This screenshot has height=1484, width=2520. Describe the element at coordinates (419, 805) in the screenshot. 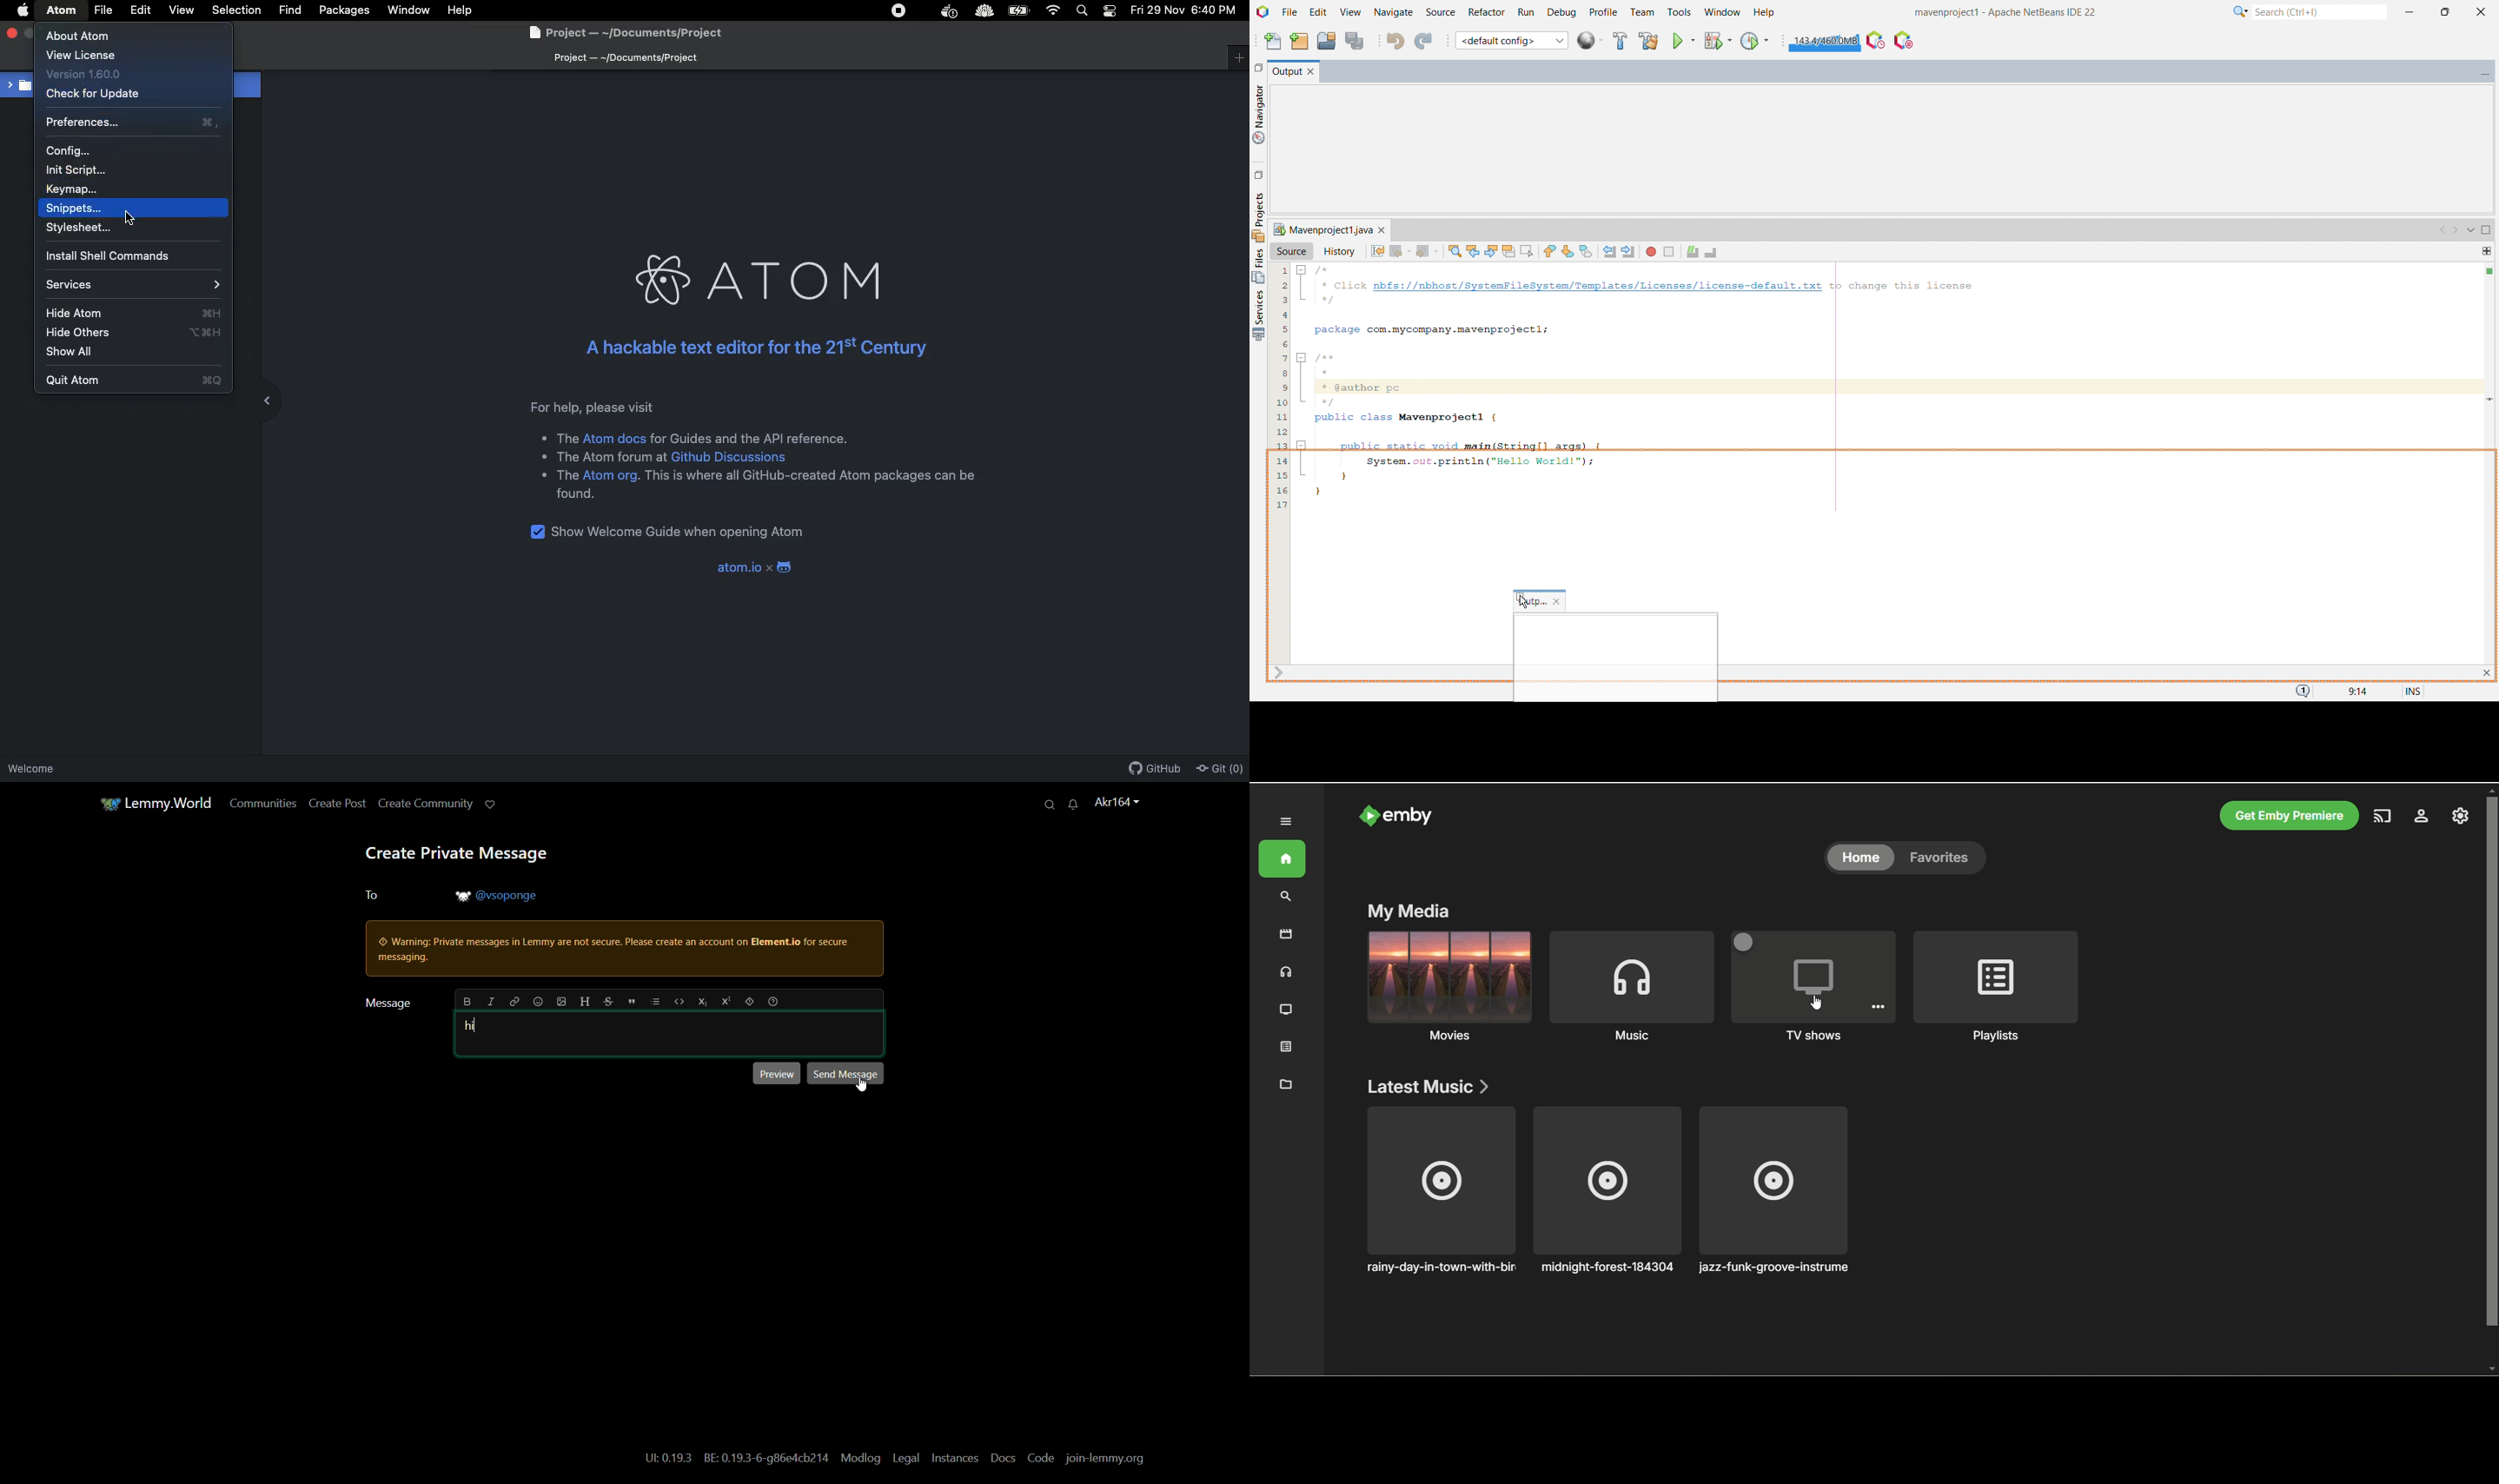

I see `create community` at that location.